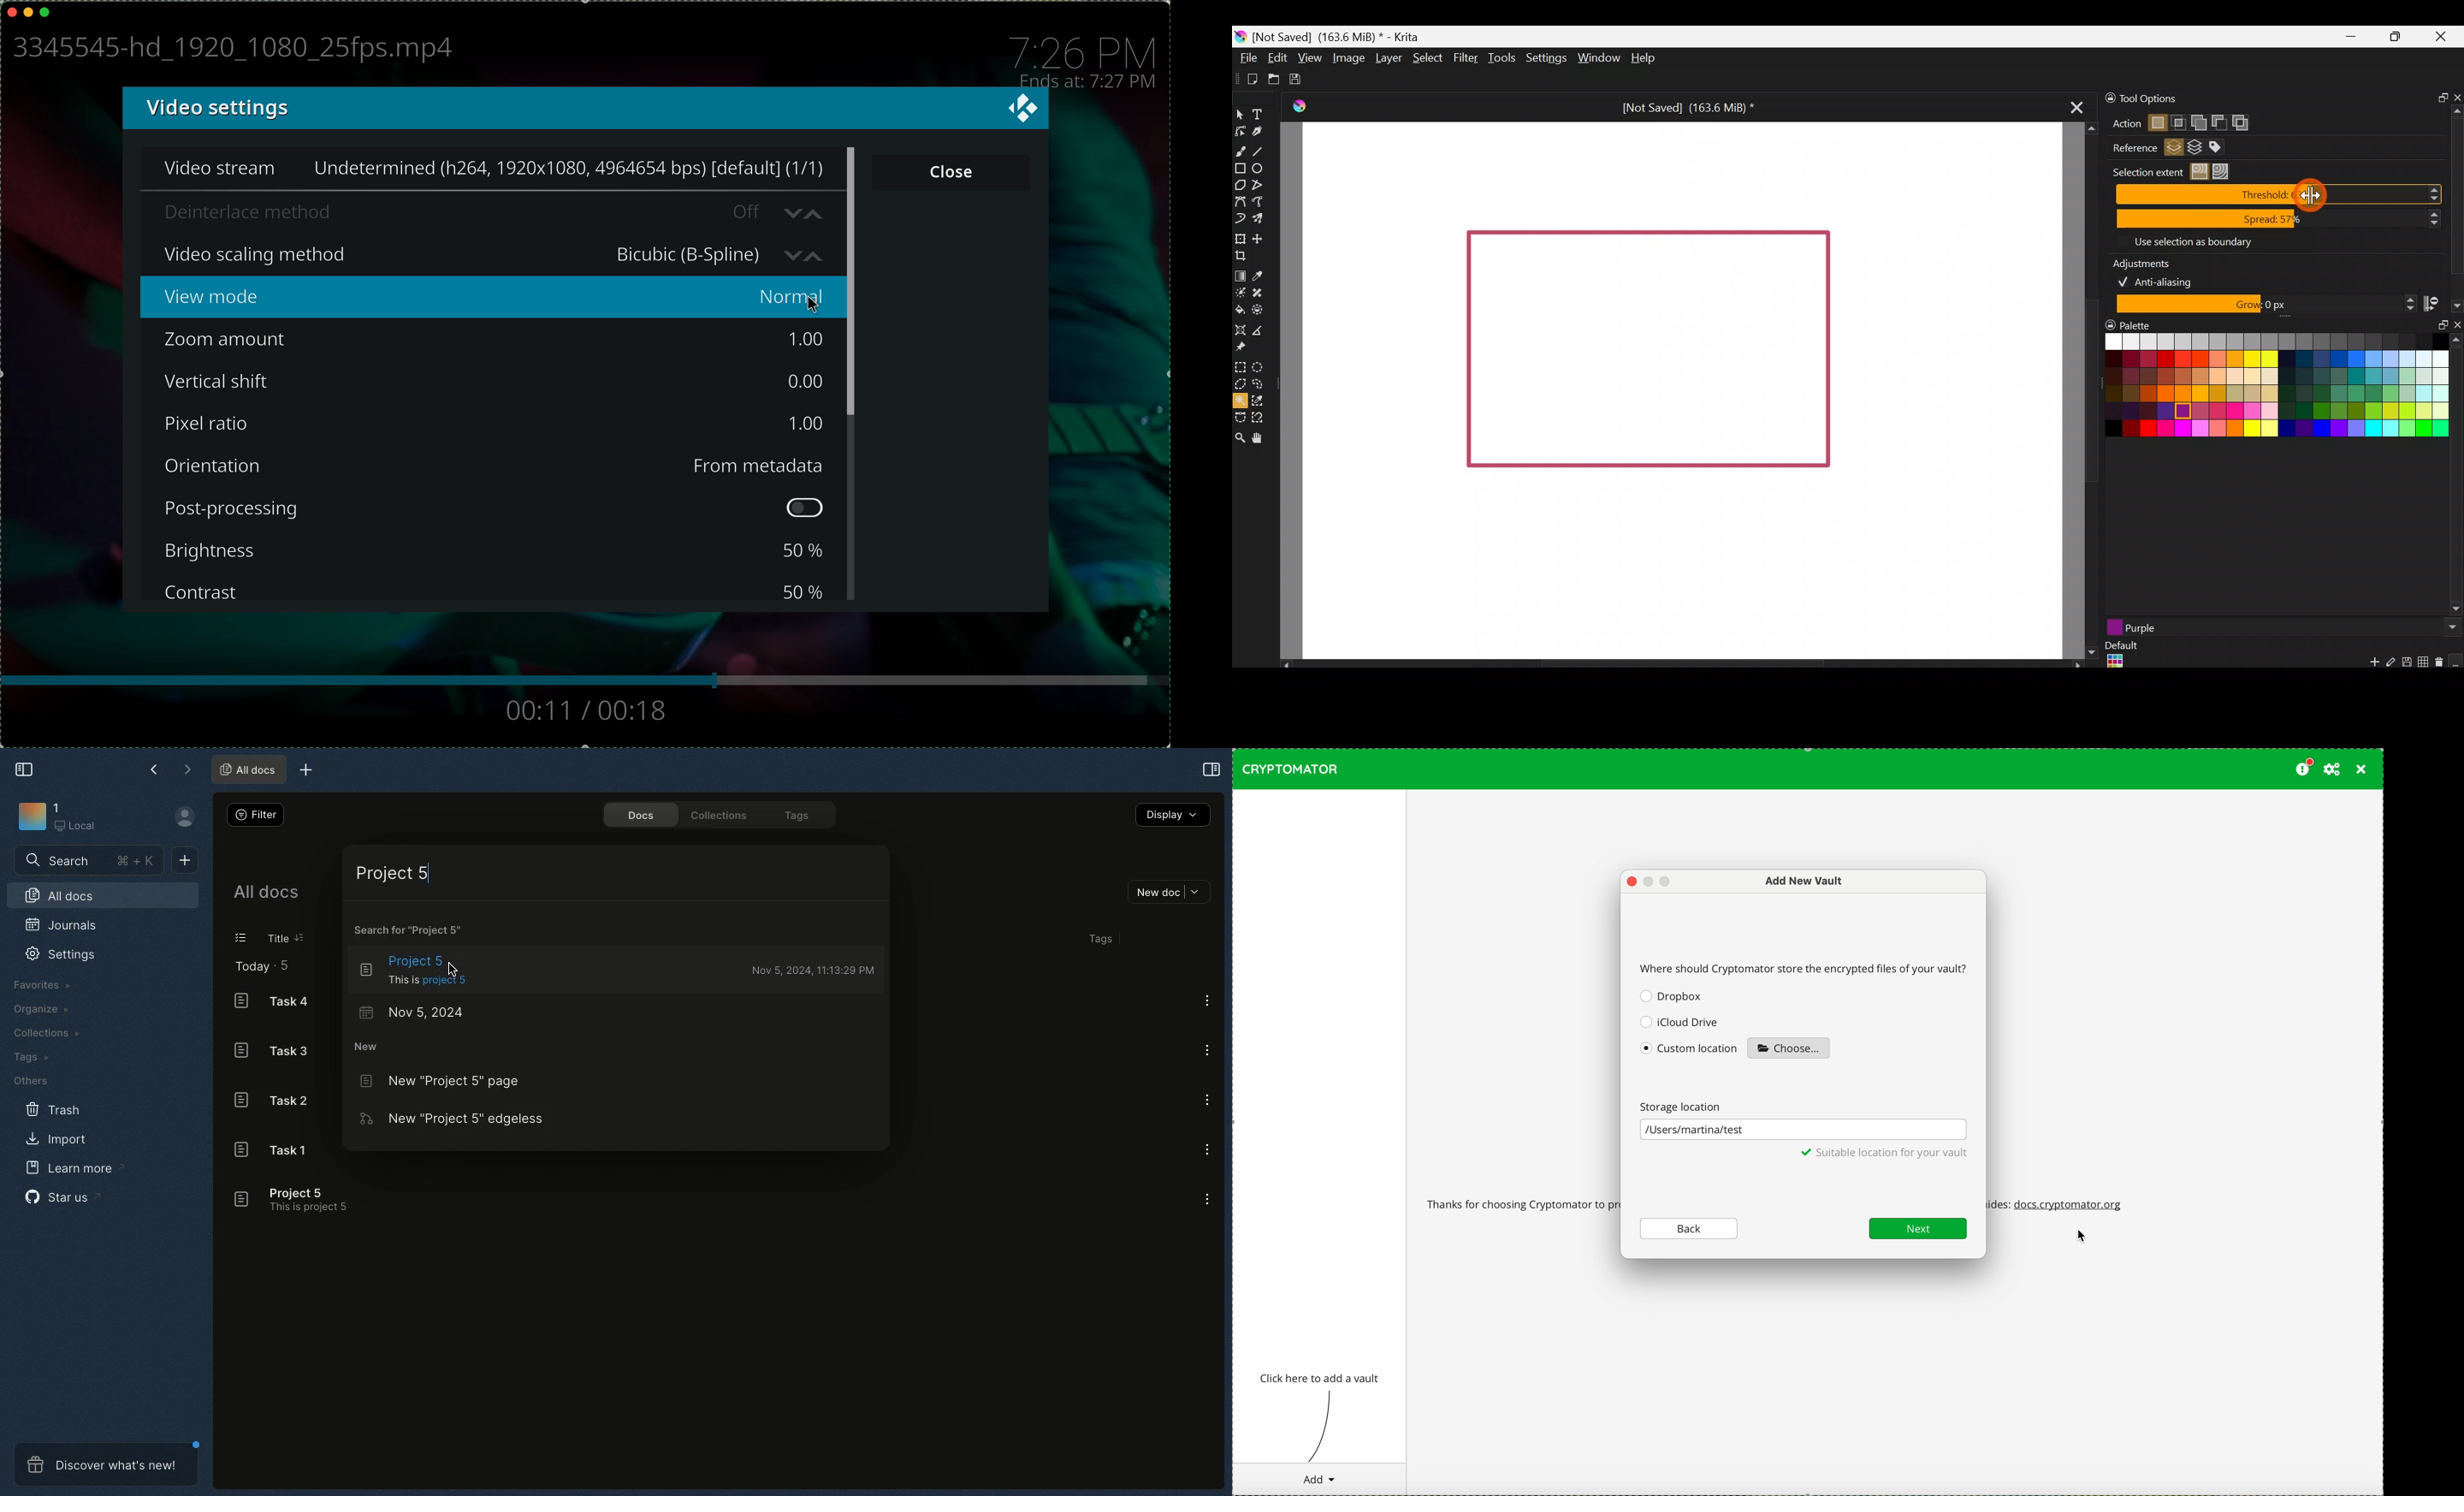 This screenshot has width=2464, height=1512. Describe the element at coordinates (1267, 400) in the screenshot. I see `Similar colour selection tool` at that location.